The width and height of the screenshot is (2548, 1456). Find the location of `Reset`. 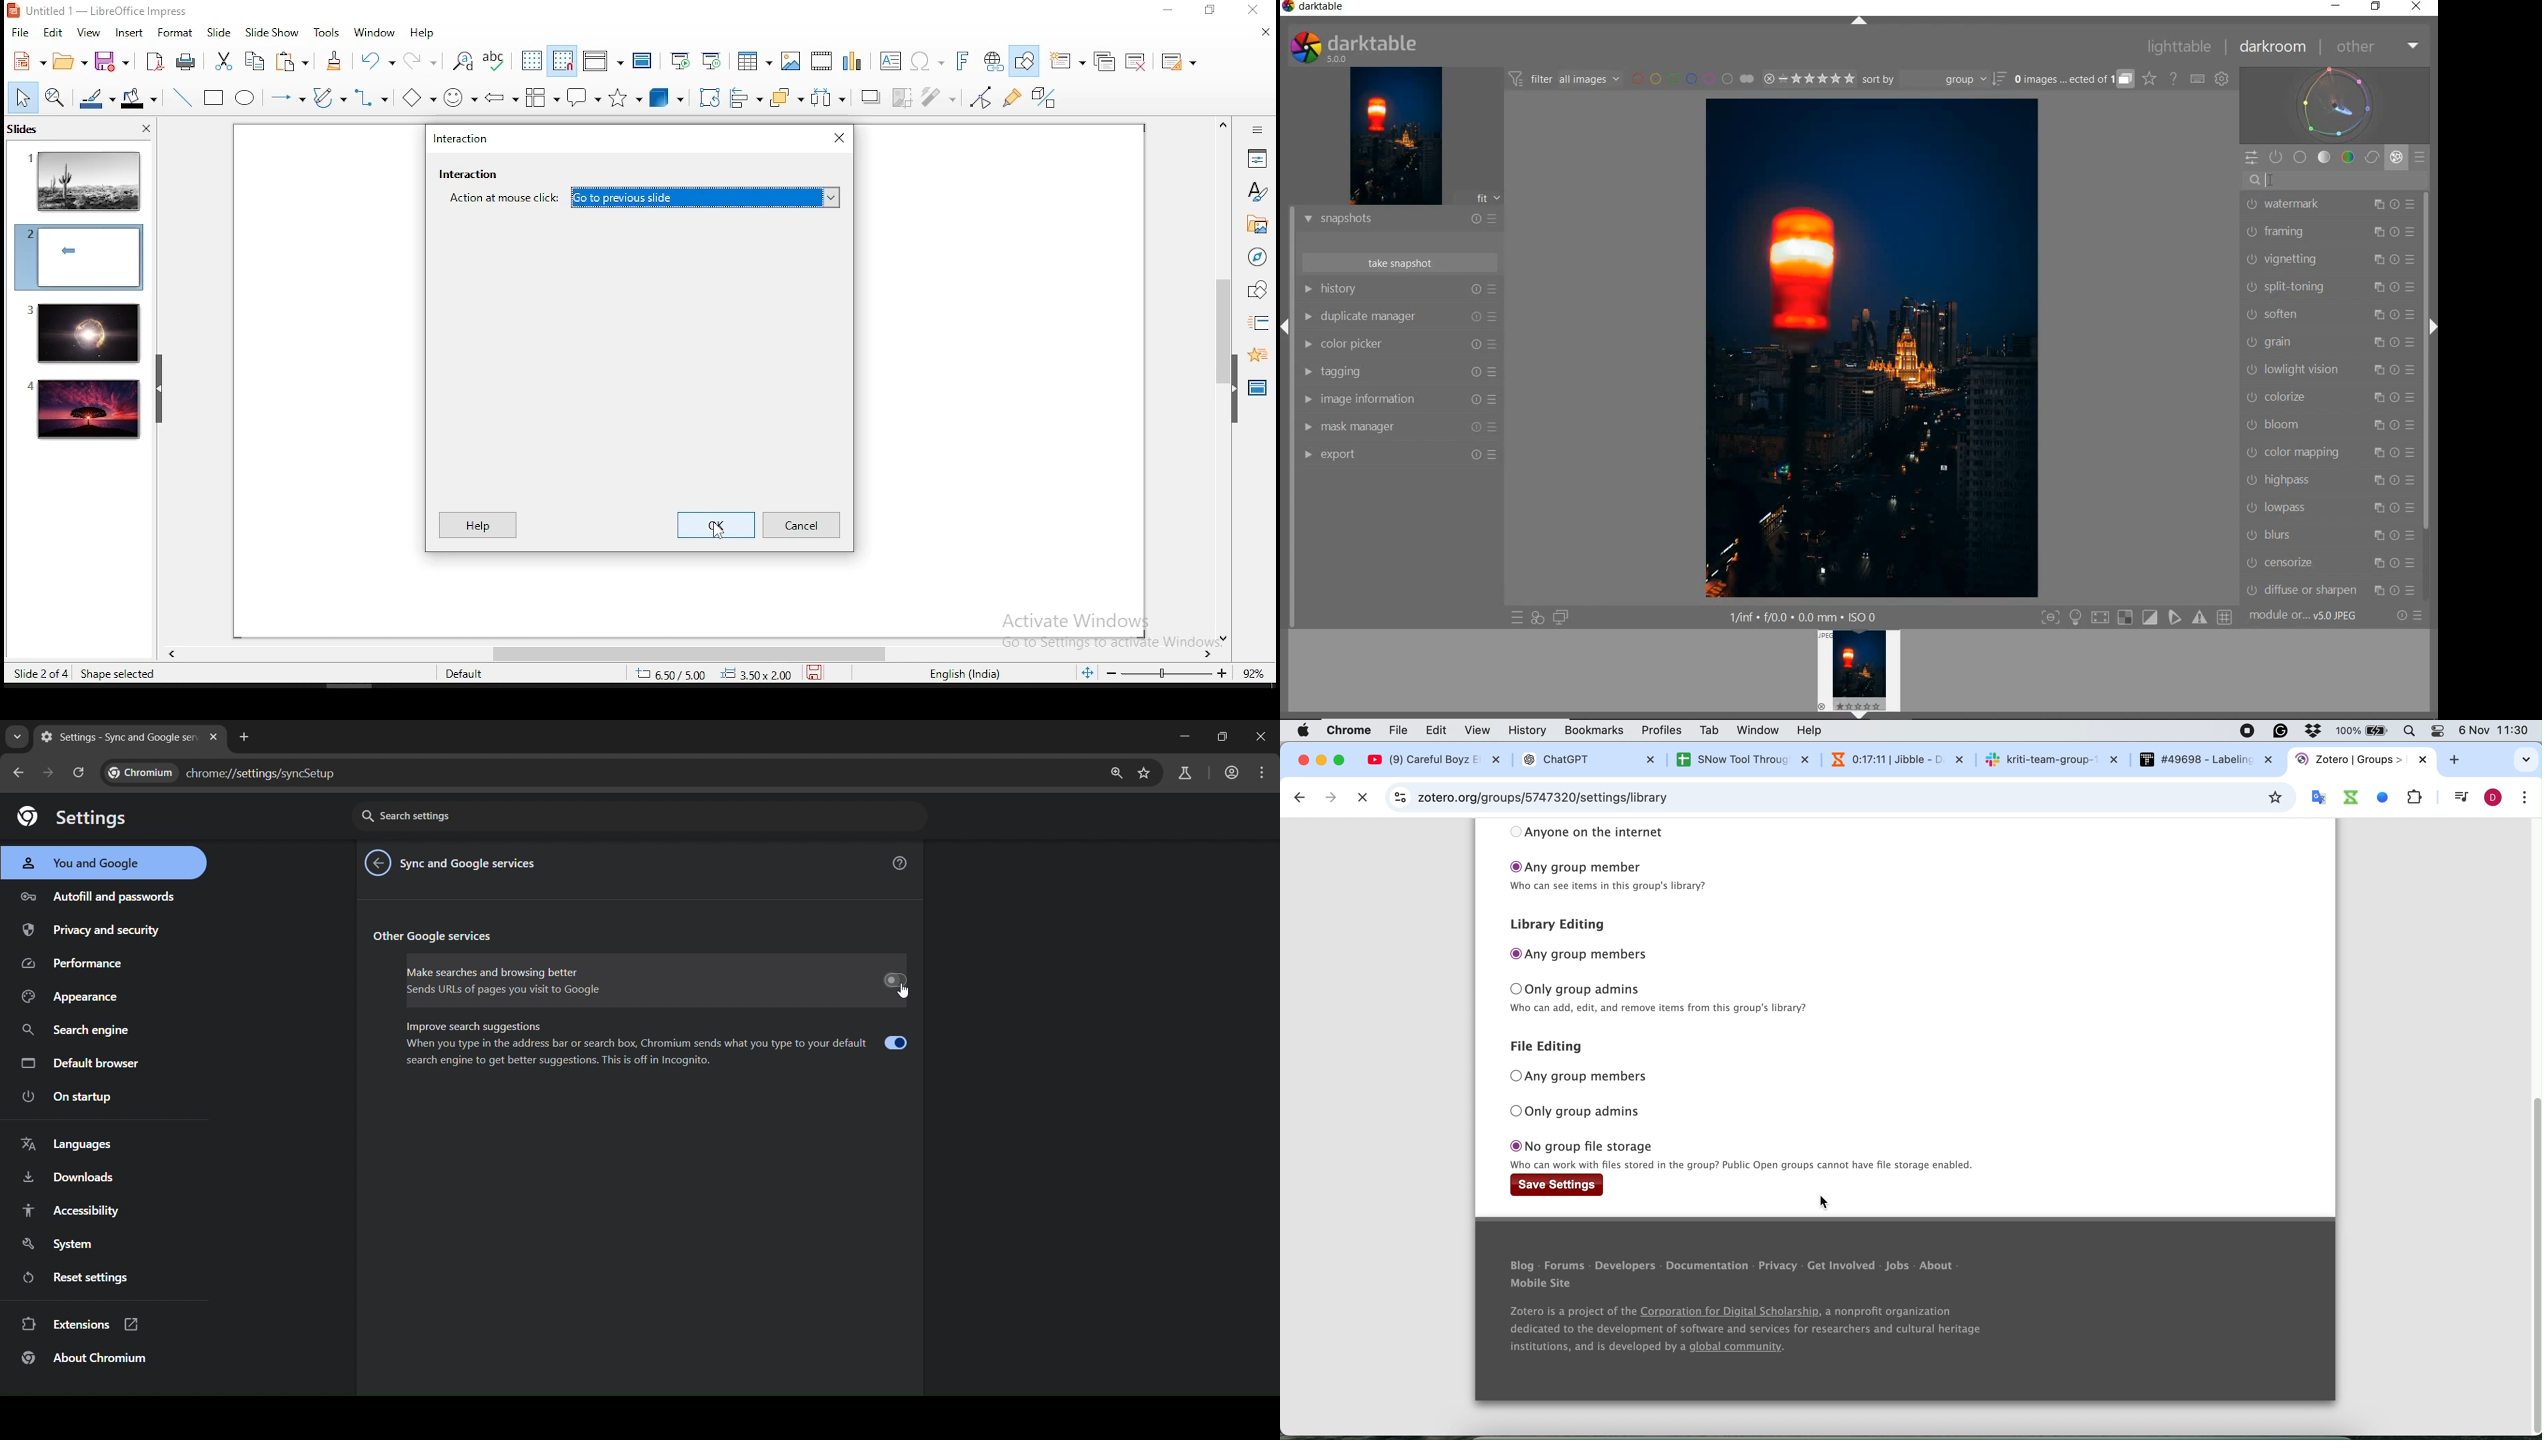

Reset is located at coordinates (2396, 397).